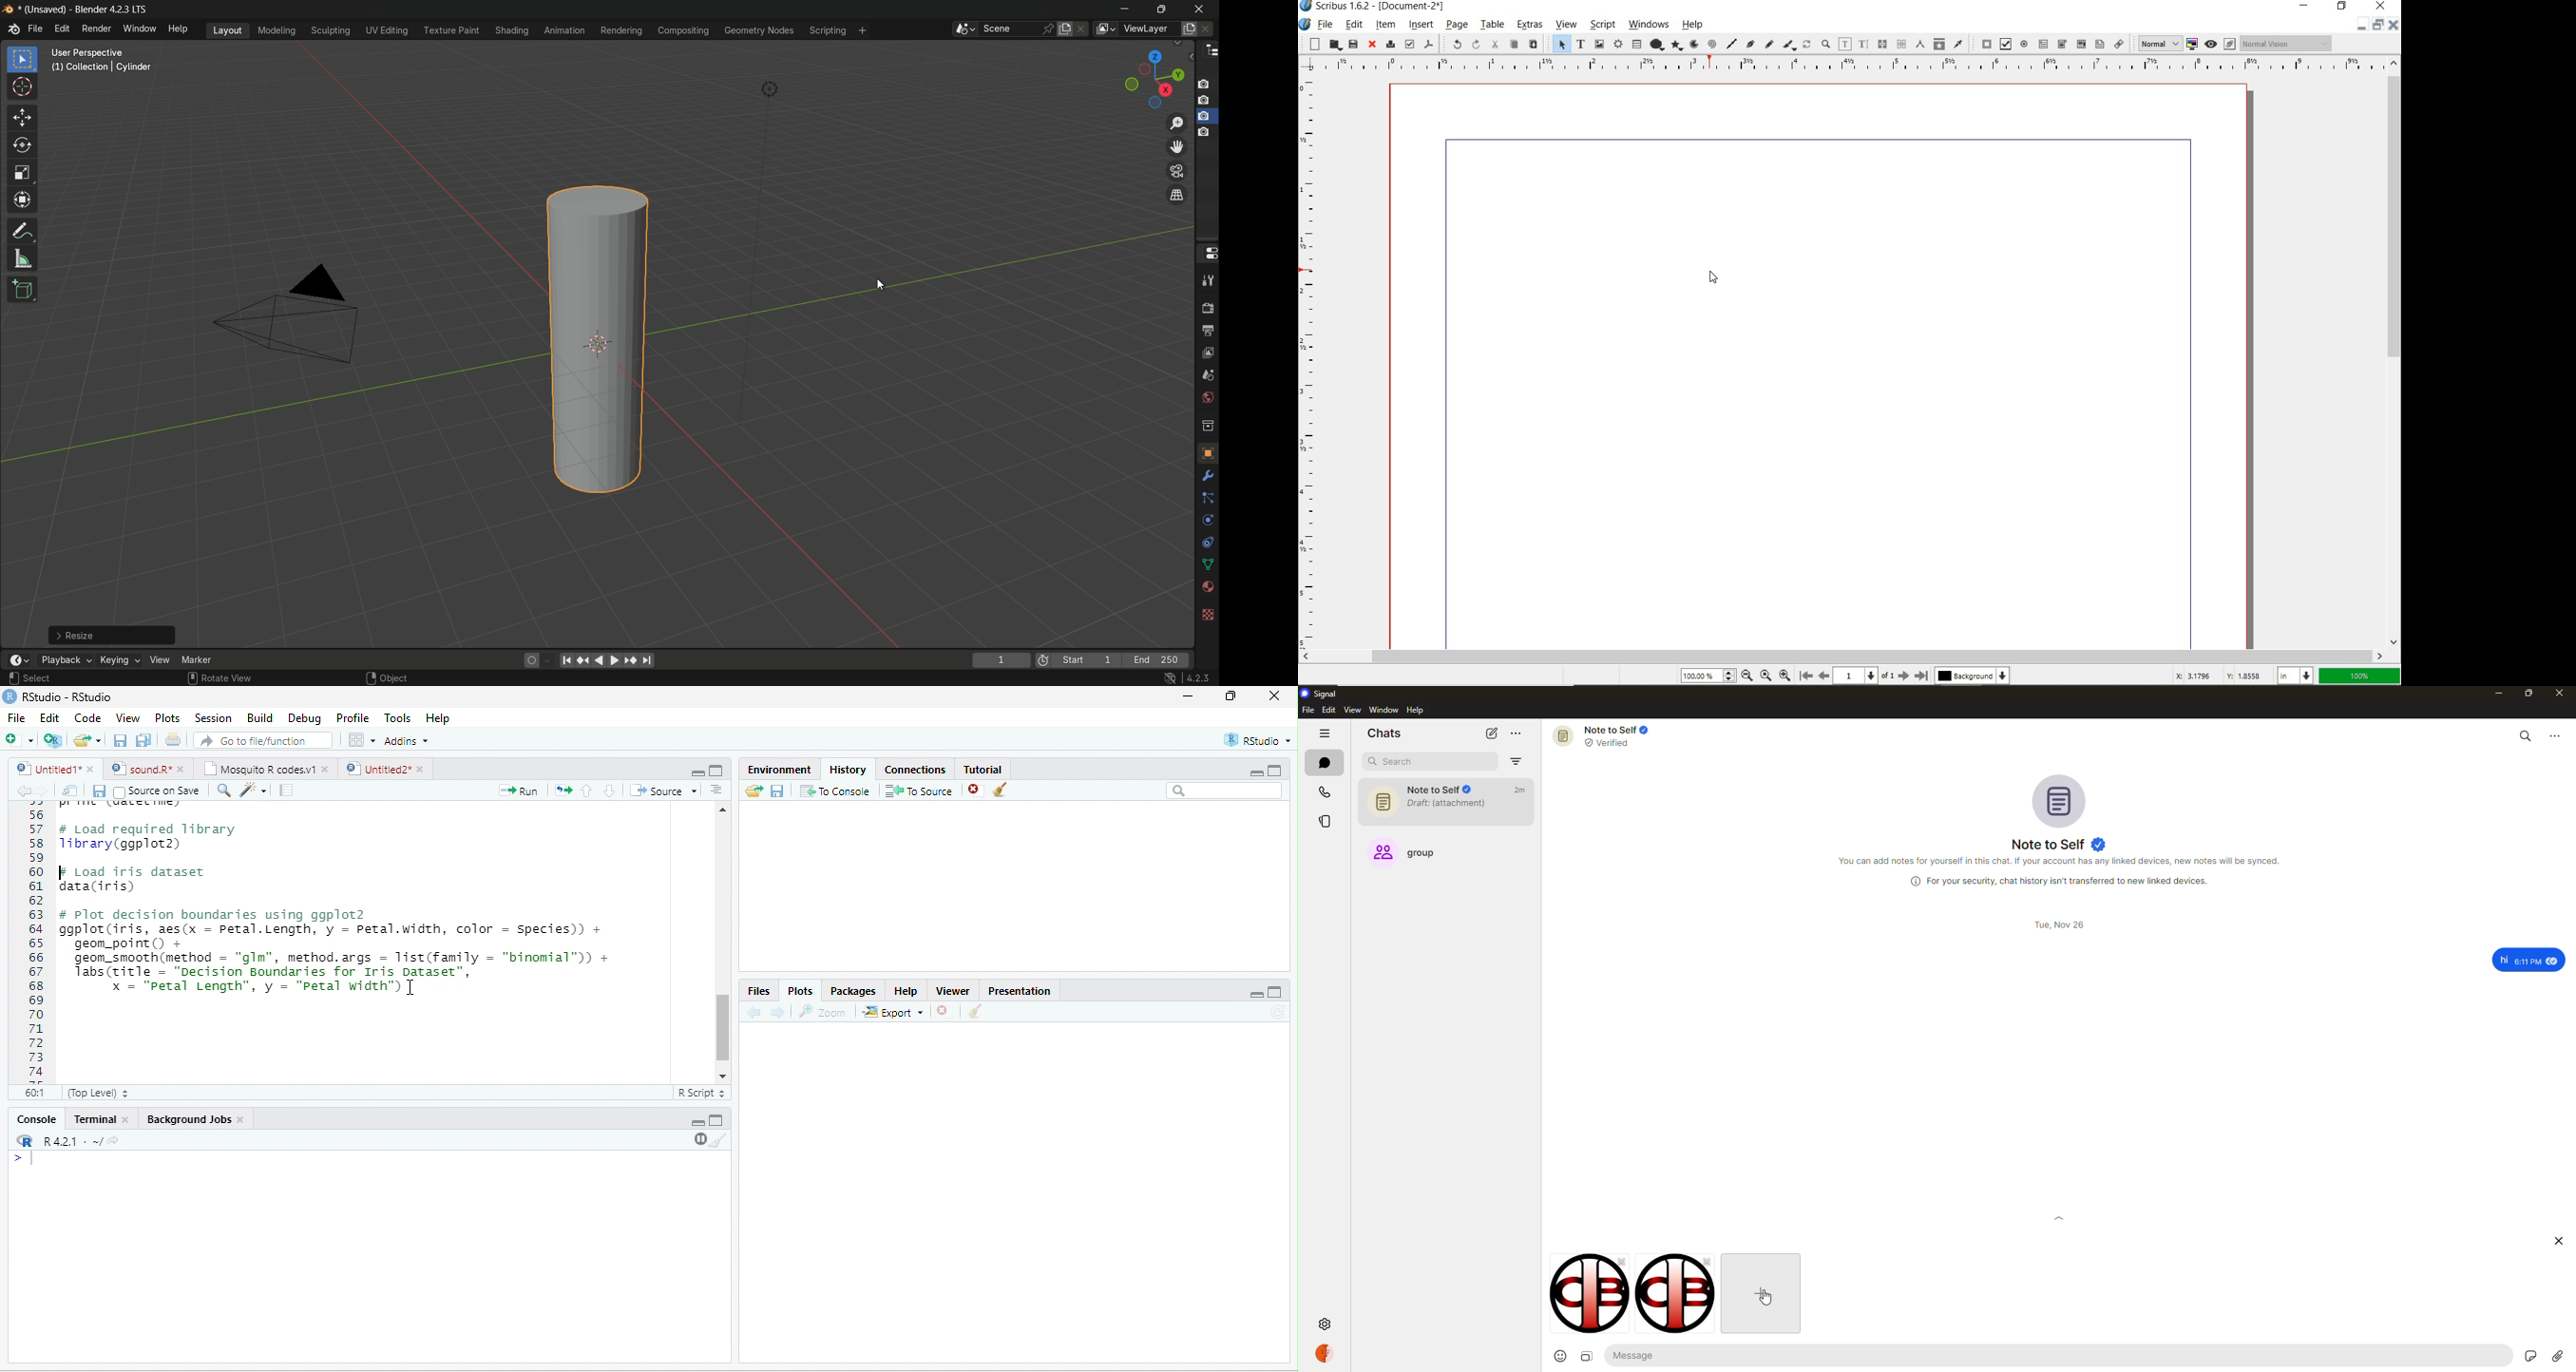 The height and width of the screenshot is (1372, 2576). I want to click on Background, so click(1974, 675).